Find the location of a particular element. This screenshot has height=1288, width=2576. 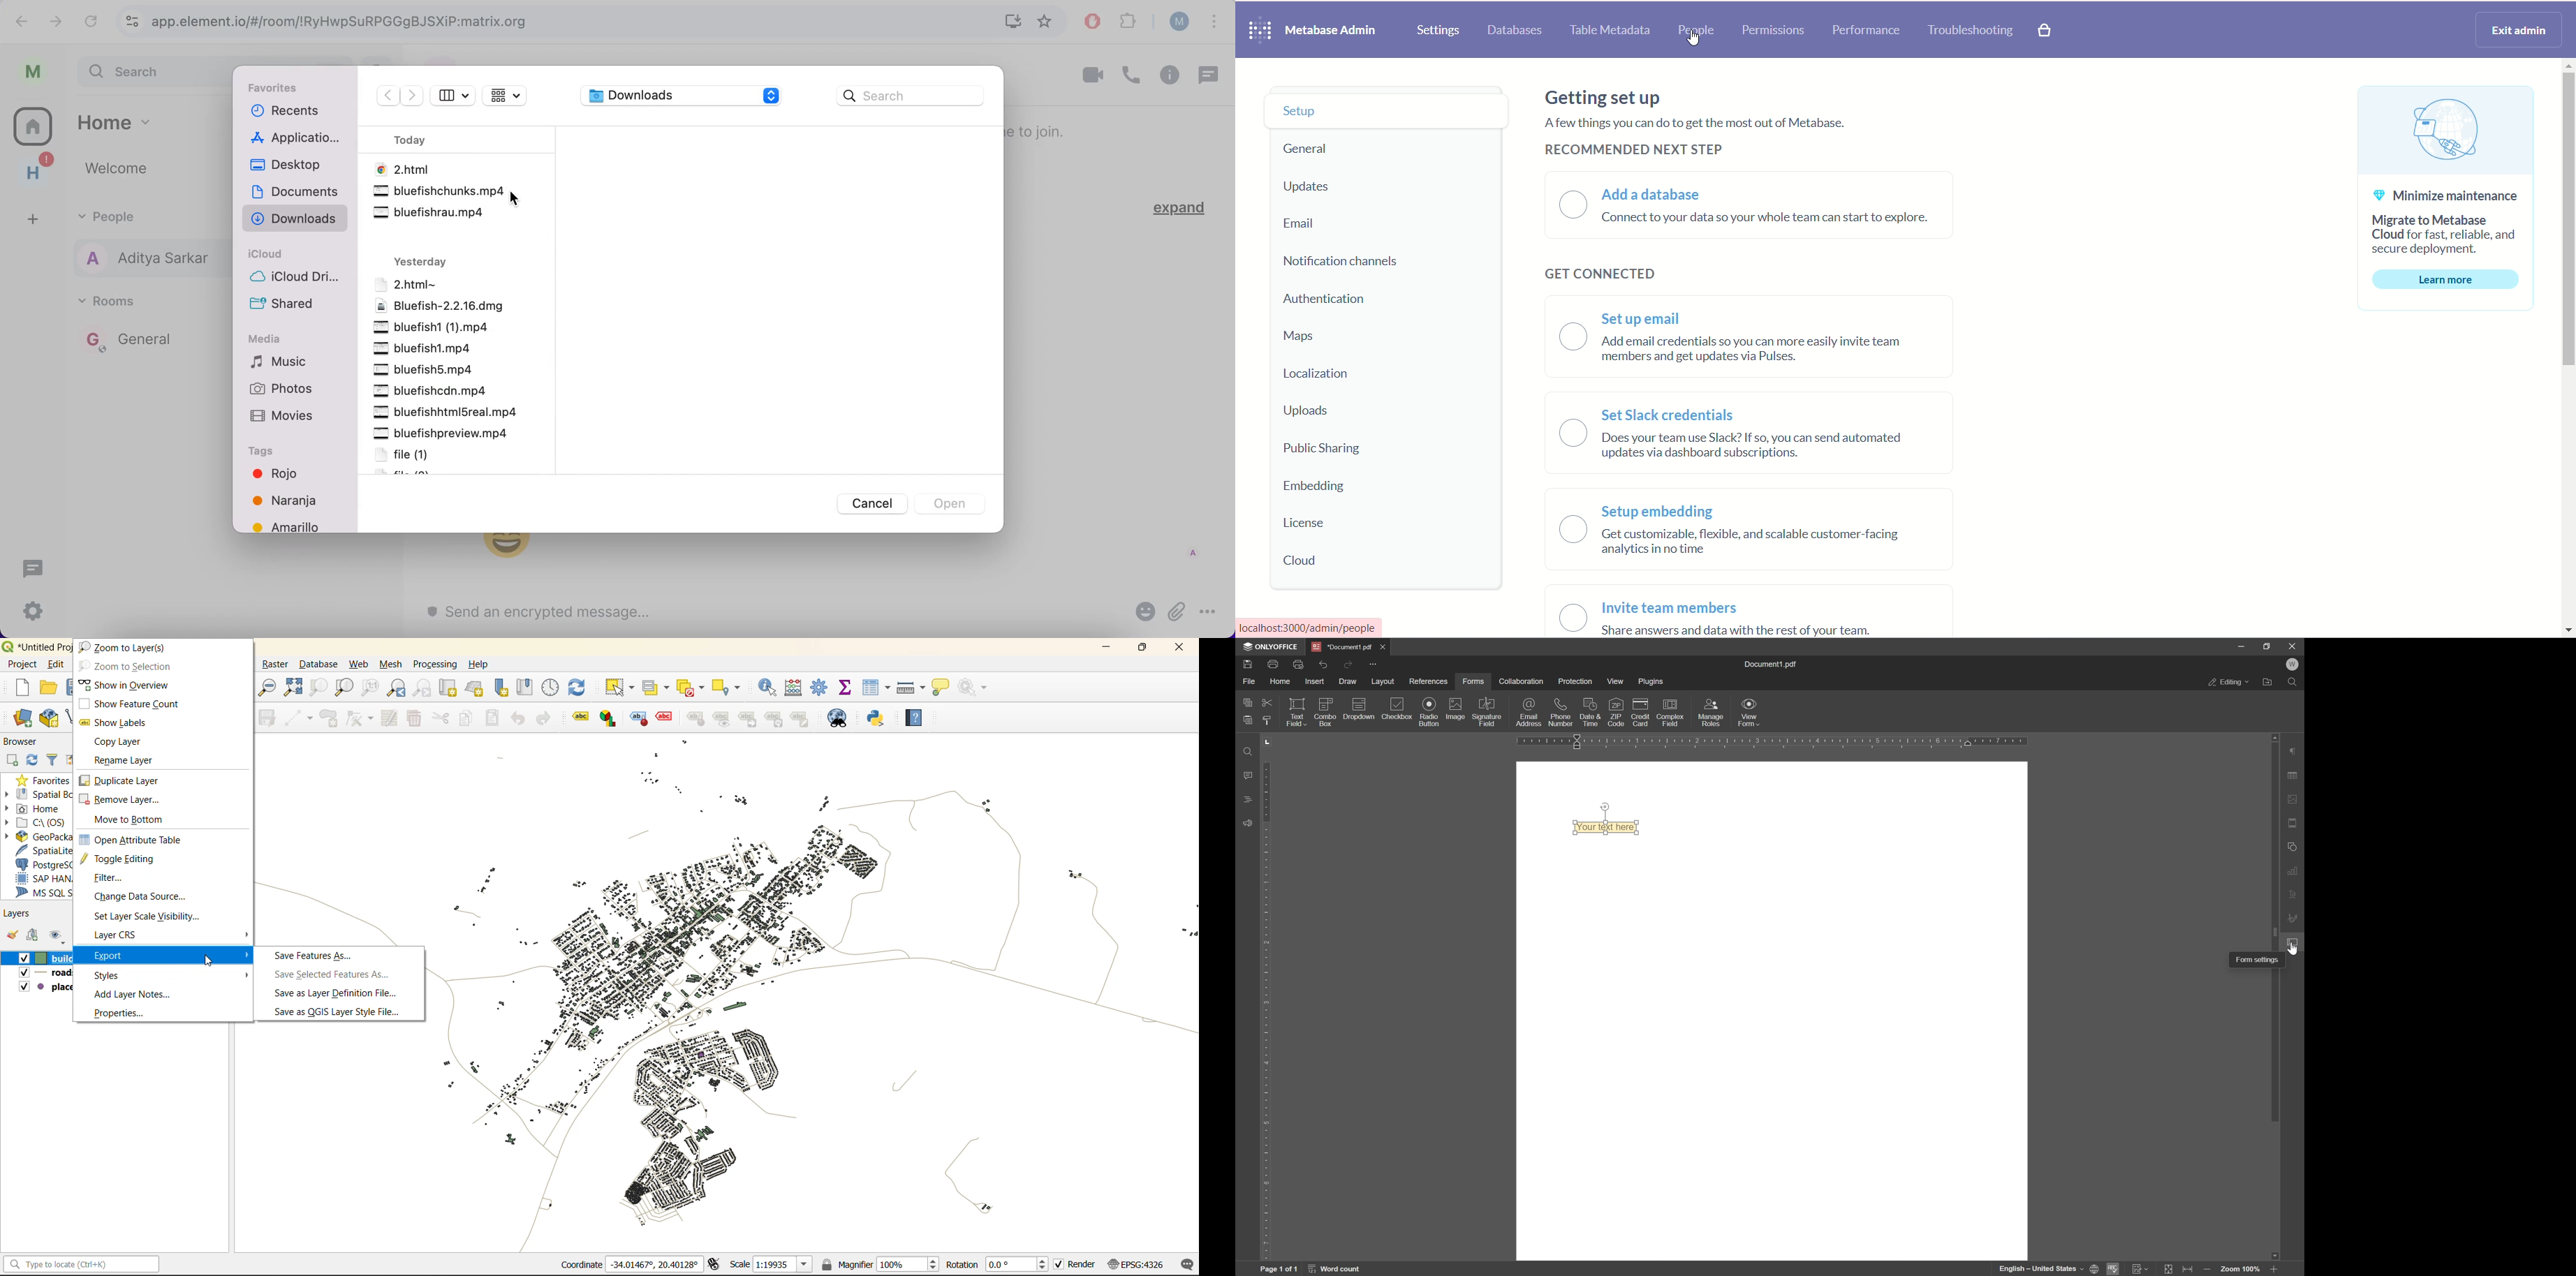

save selected features as is located at coordinates (330, 974).